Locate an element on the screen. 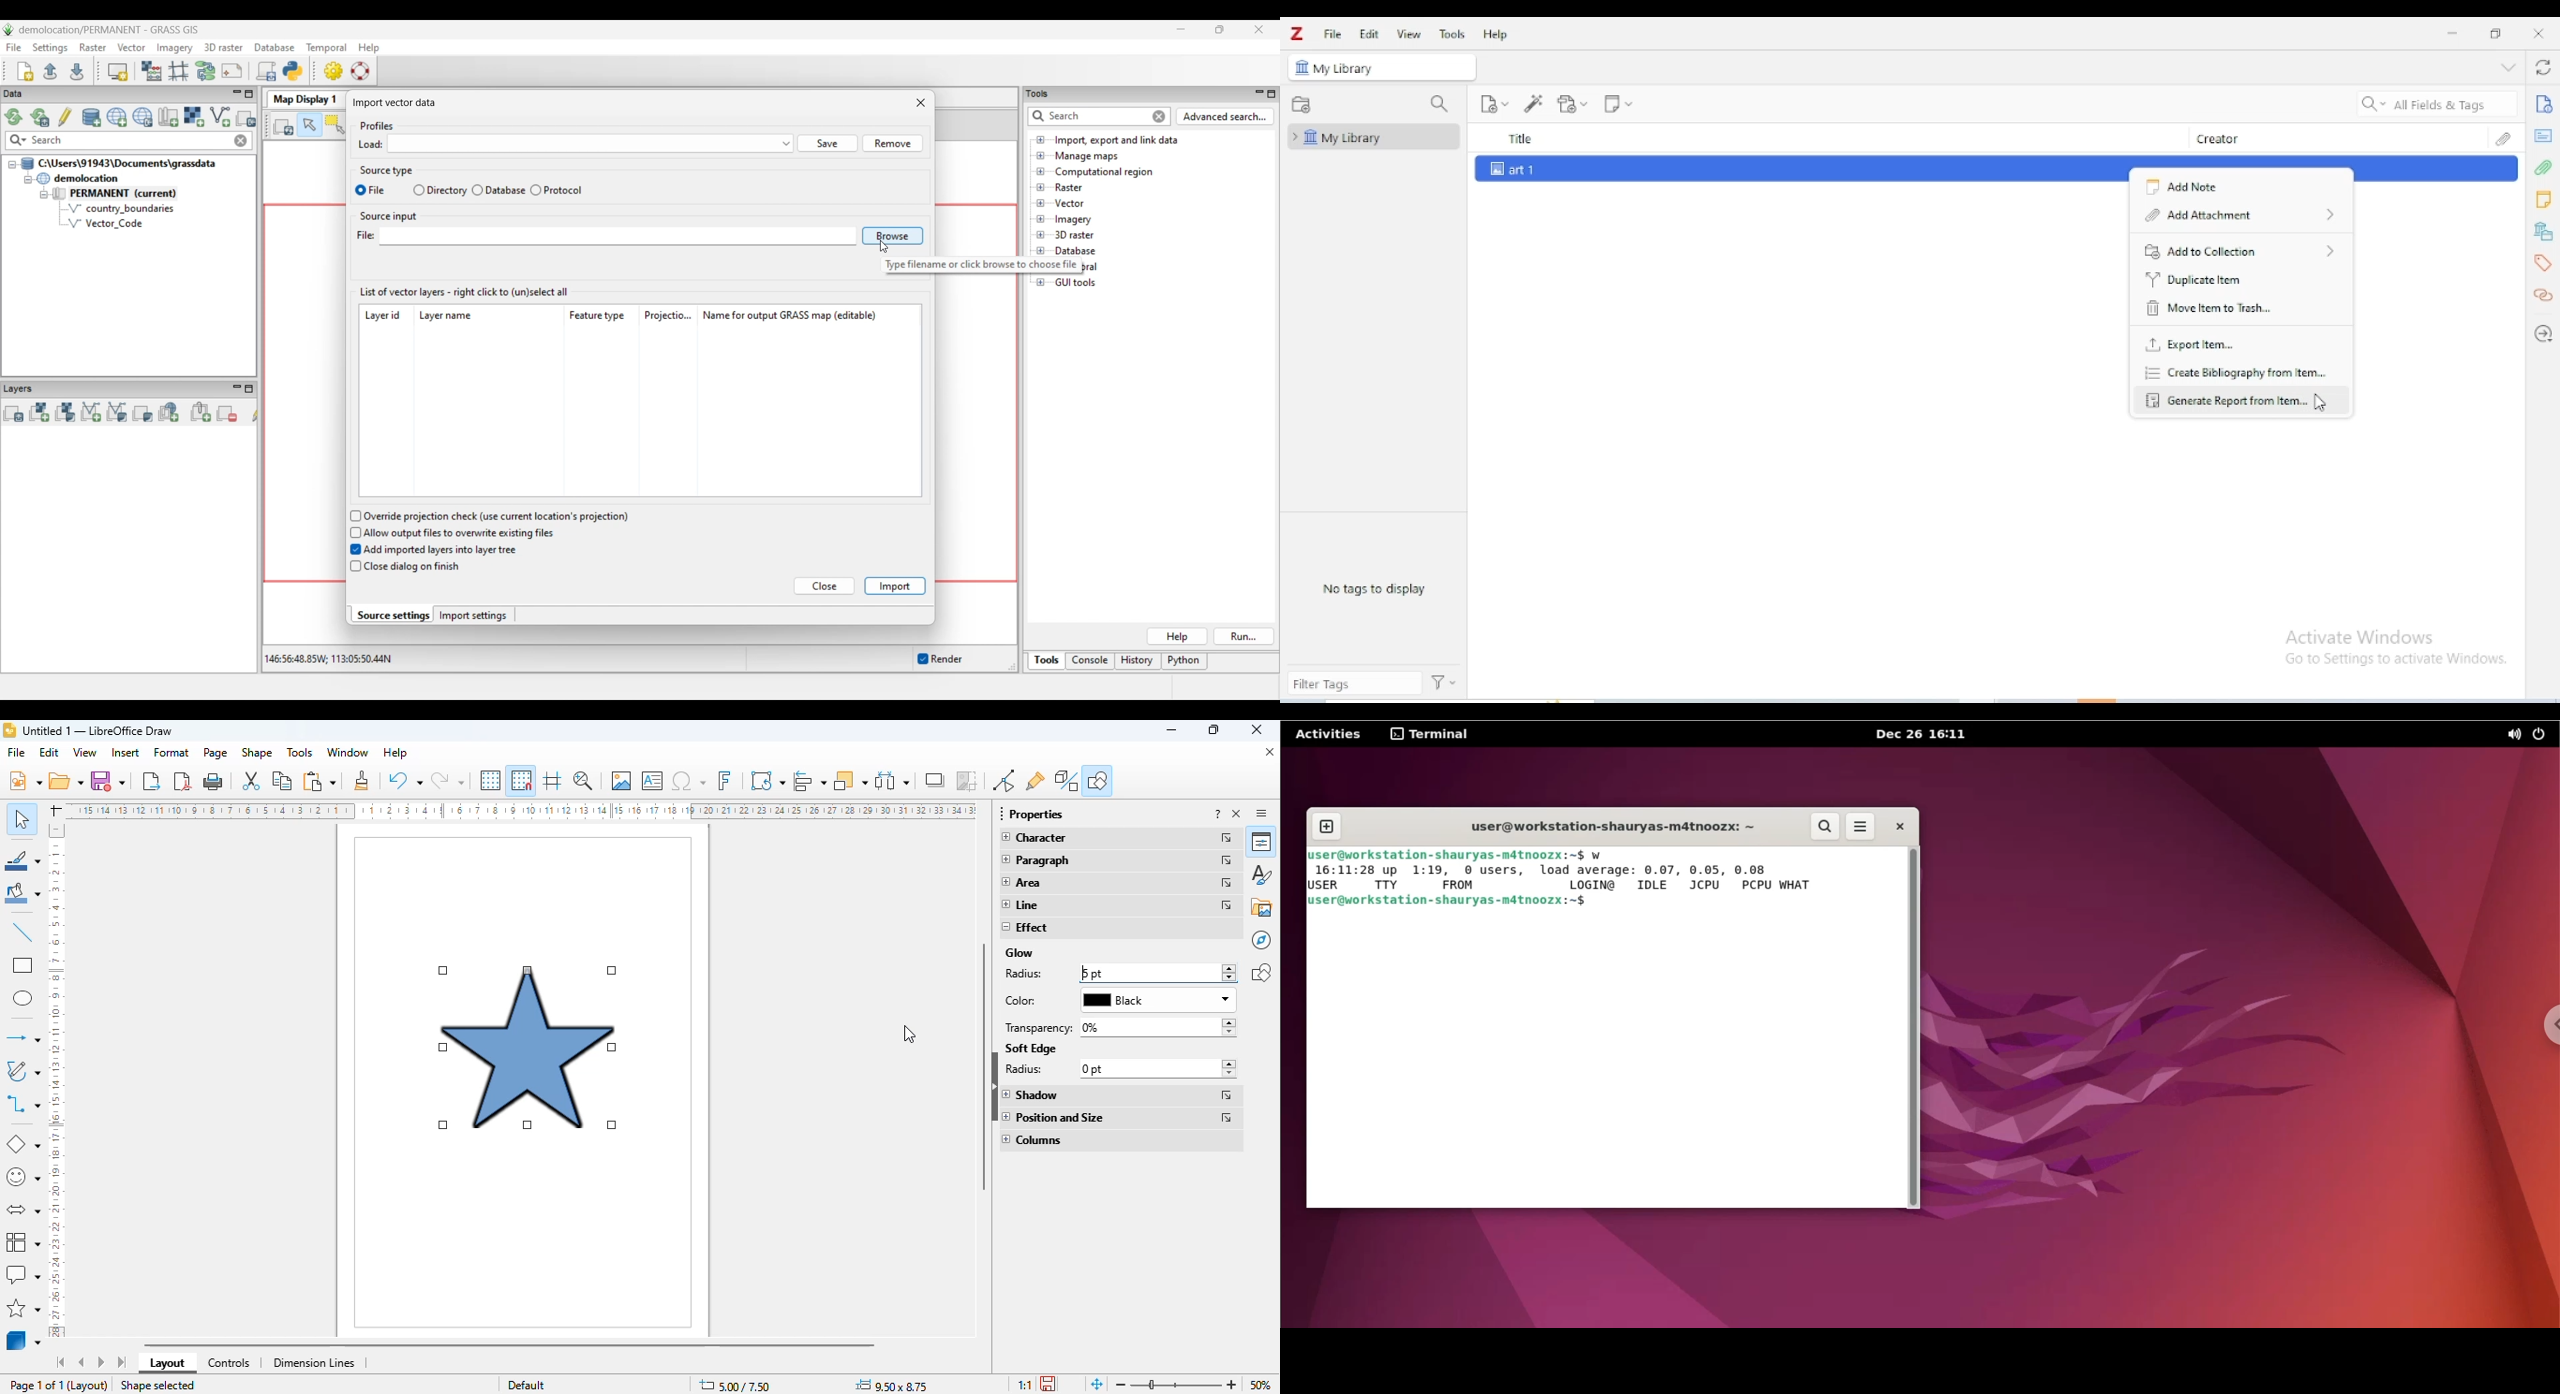 This screenshot has width=2576, height=1400. close is located at coordinates (1258, 730).